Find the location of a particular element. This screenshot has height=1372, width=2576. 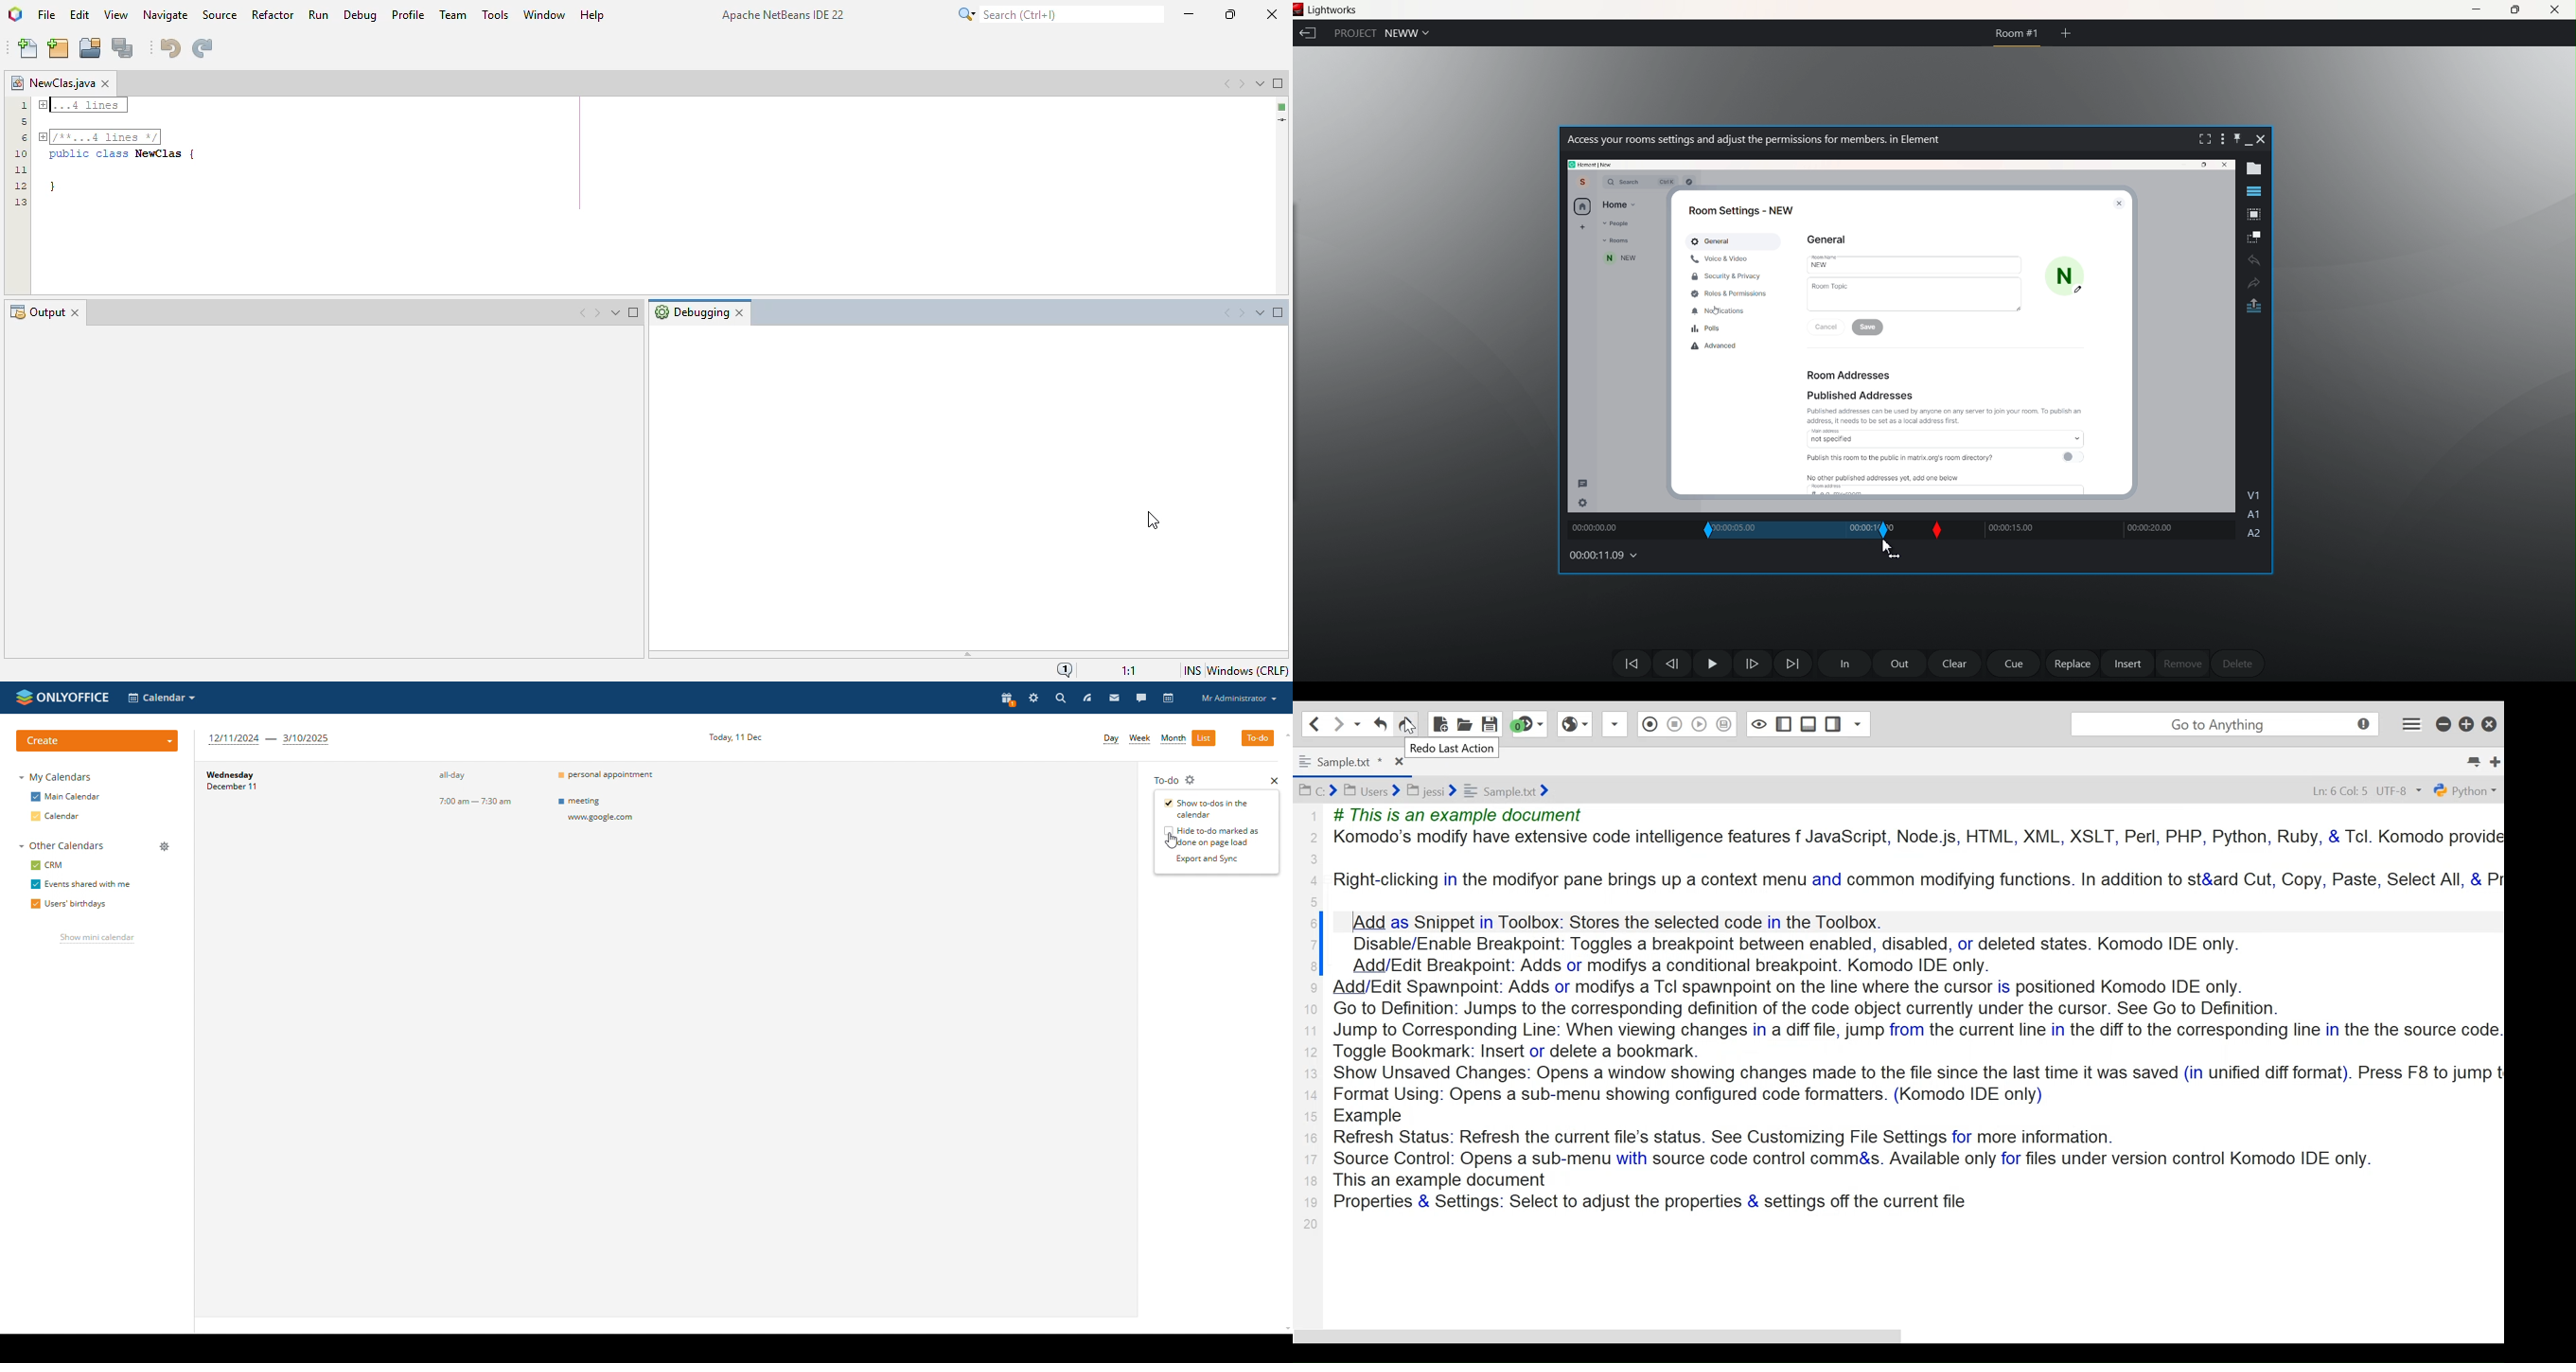

Undo last action is located at coordinates (1380, 724).